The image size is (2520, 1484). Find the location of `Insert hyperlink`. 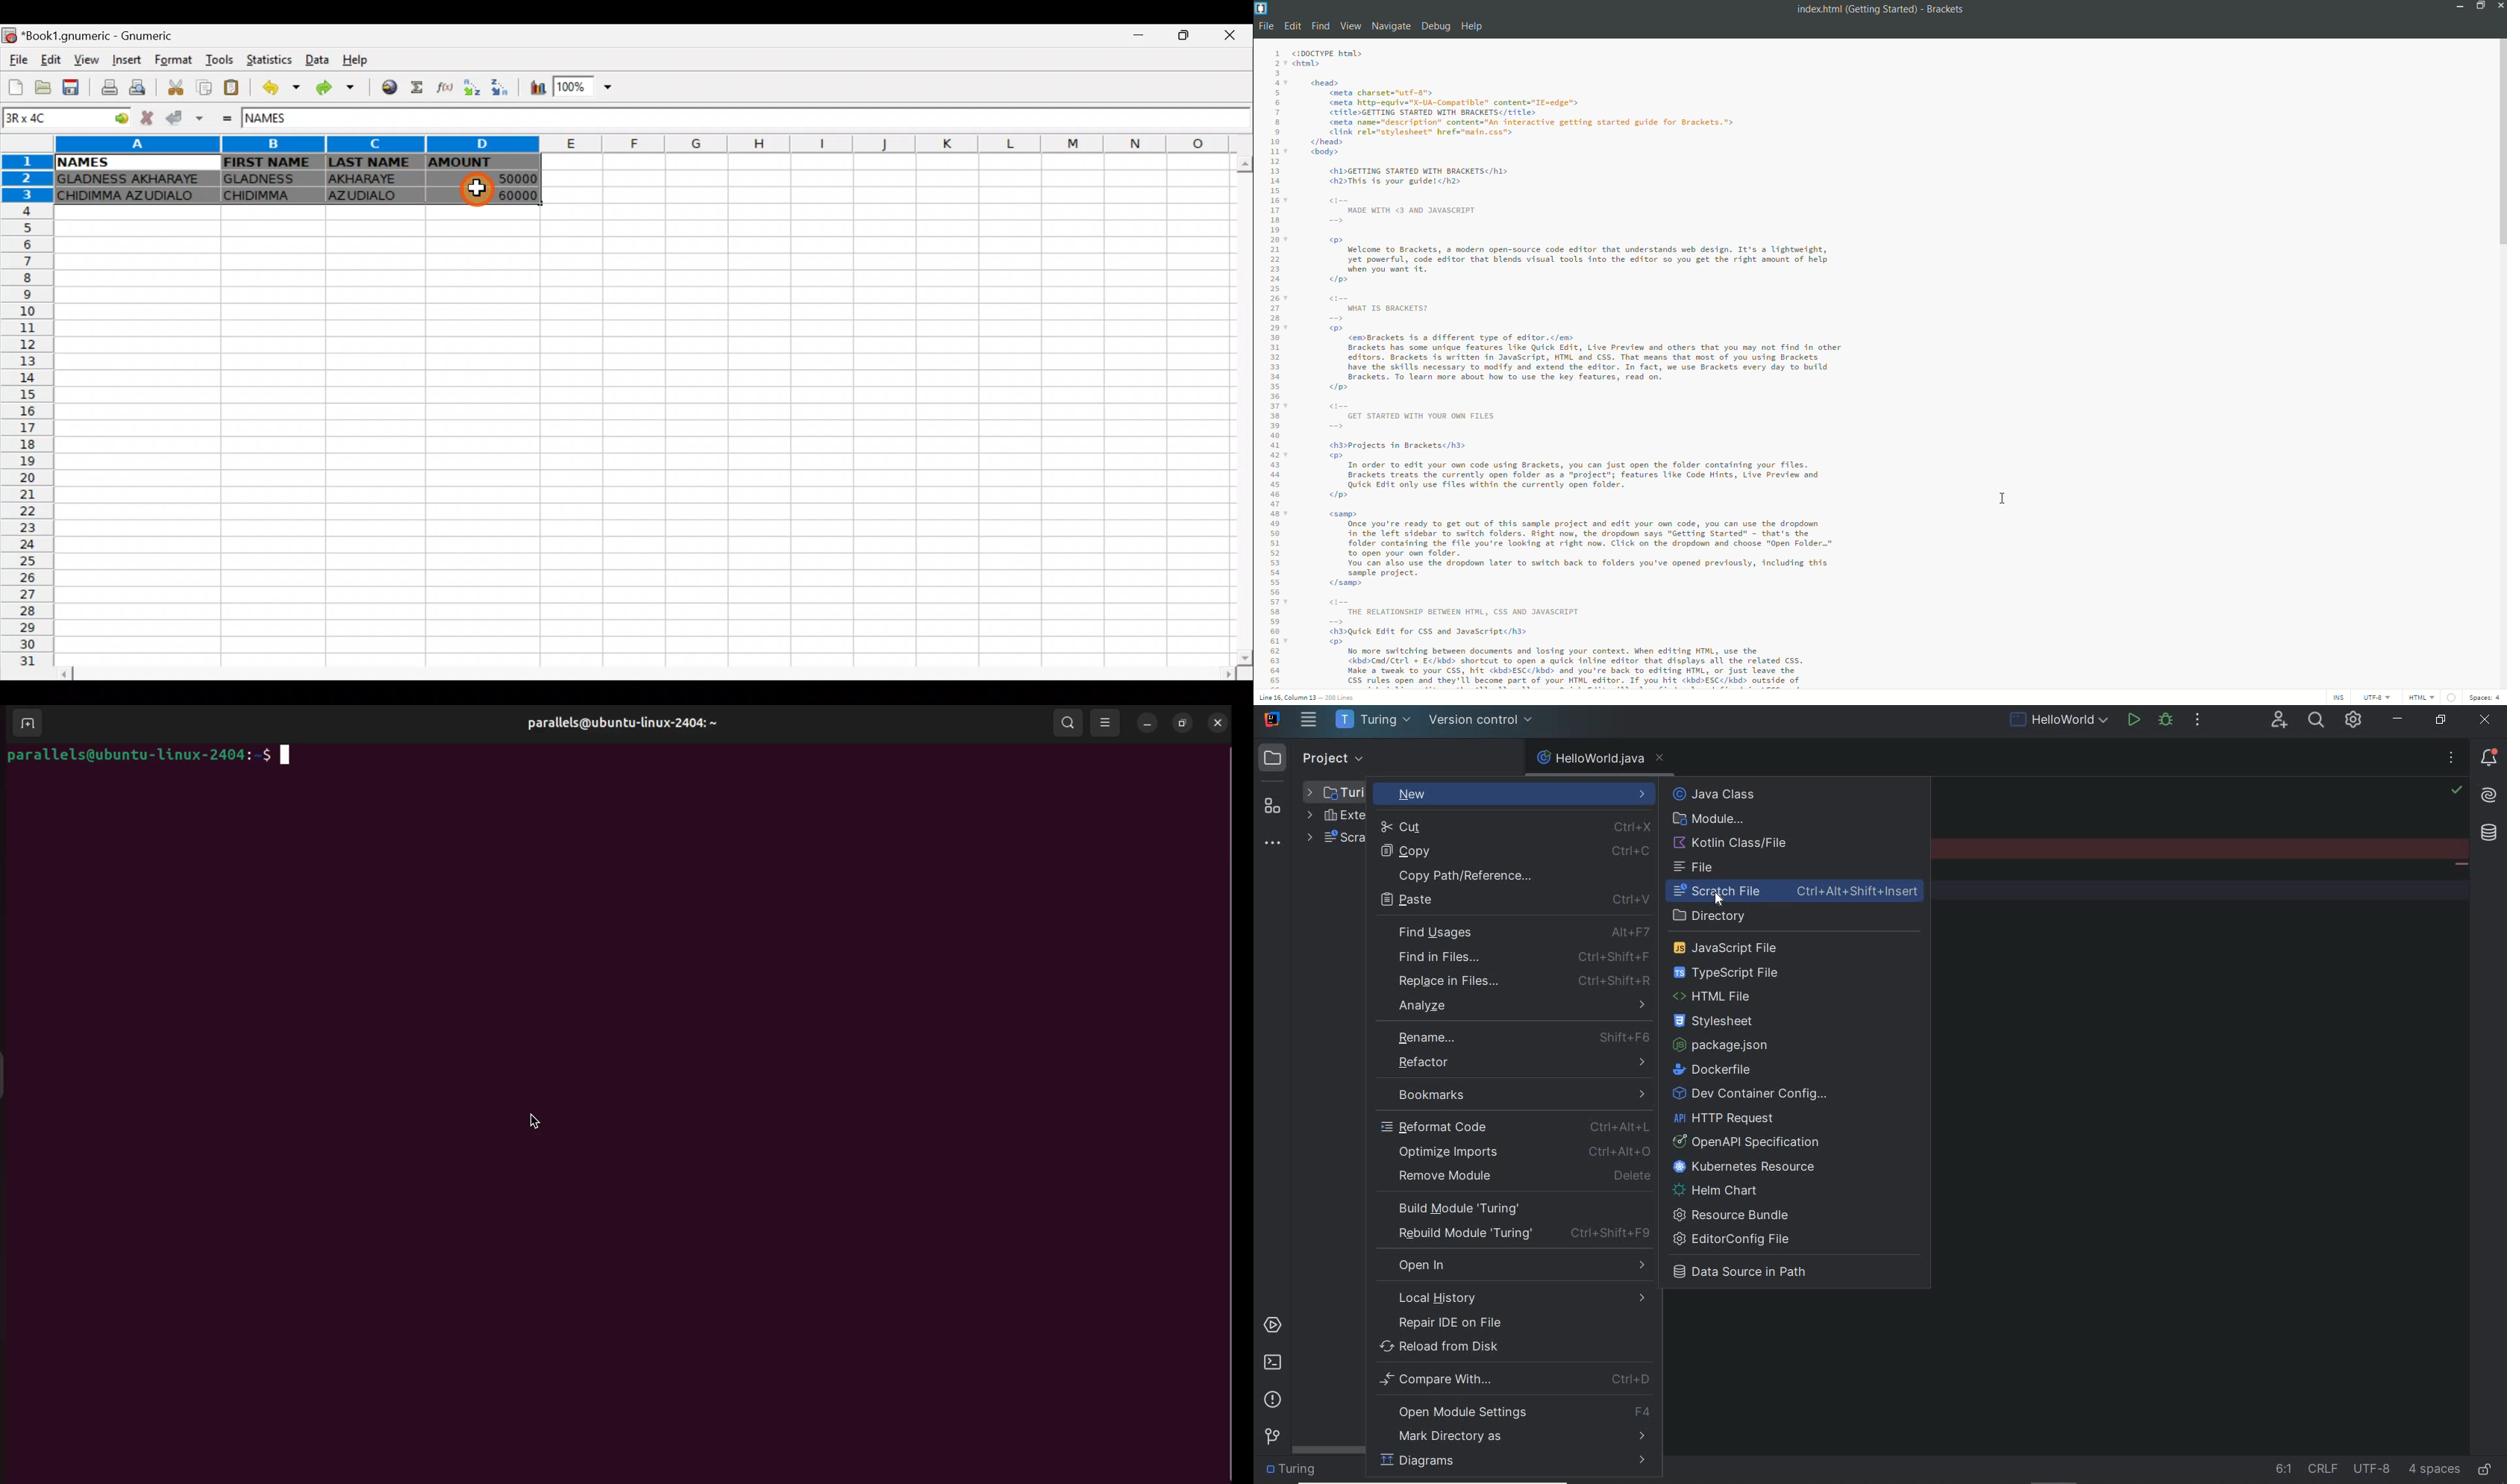

Insert hyperlink is located at coordinates (390, 86).